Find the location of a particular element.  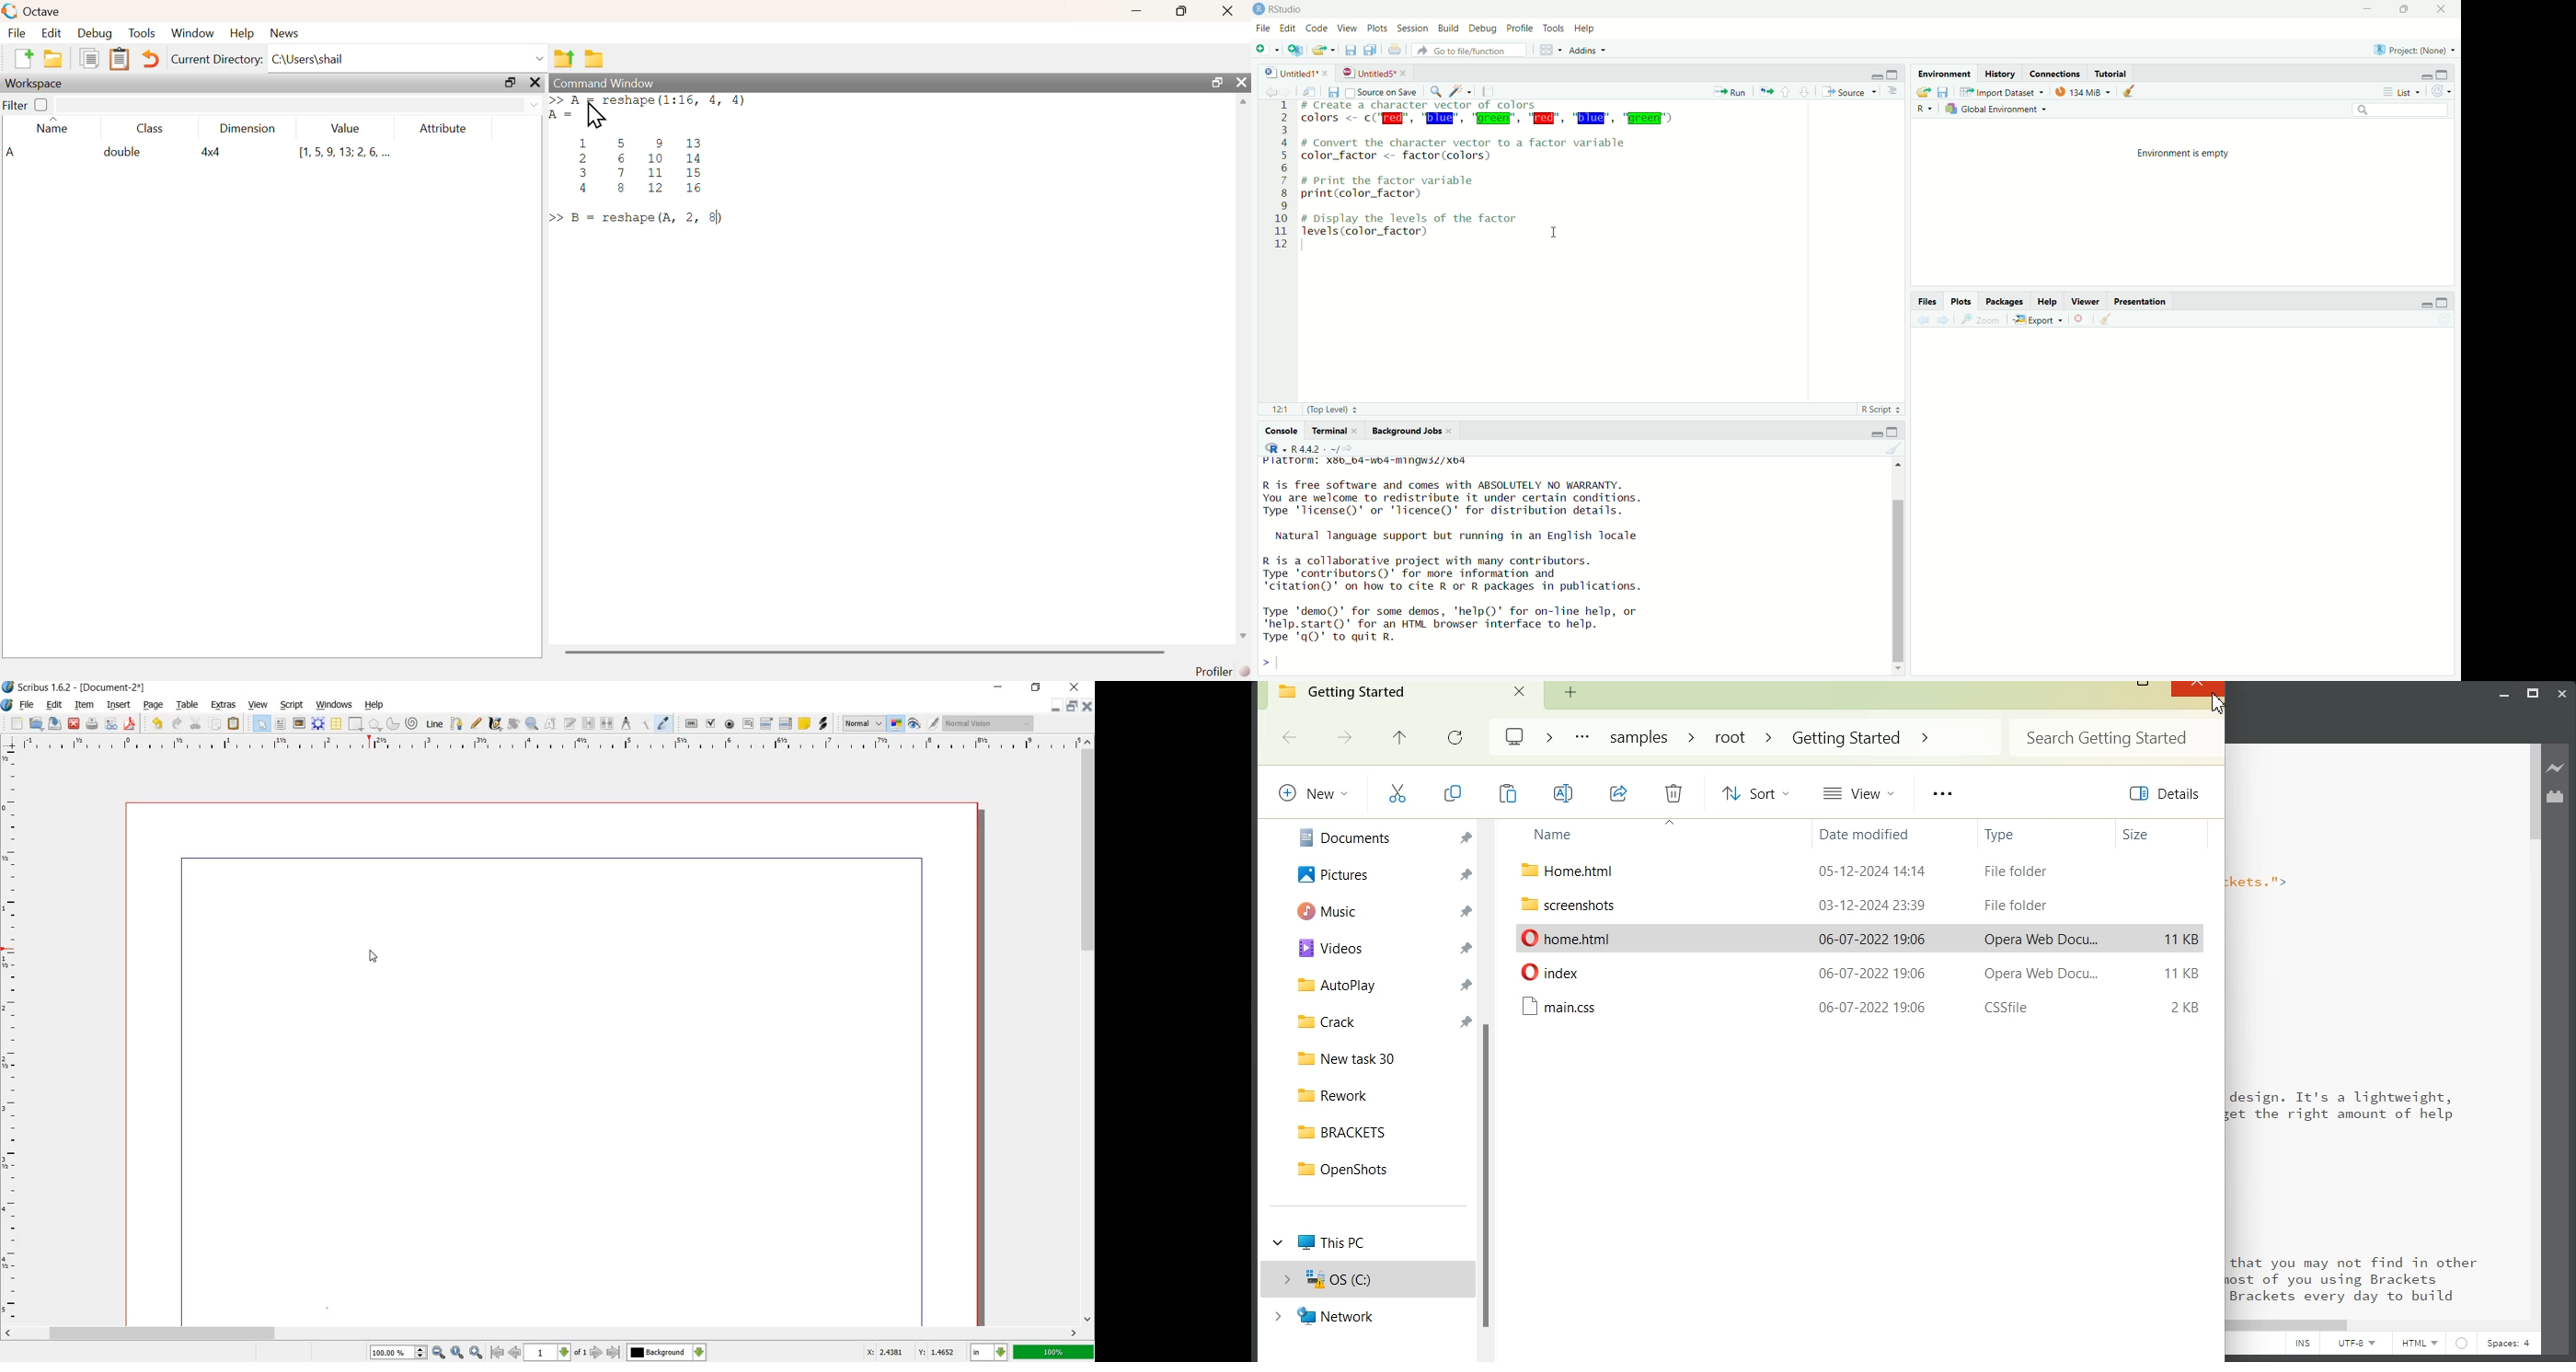

EYE DROPPER is located at coordinates (666, 723).